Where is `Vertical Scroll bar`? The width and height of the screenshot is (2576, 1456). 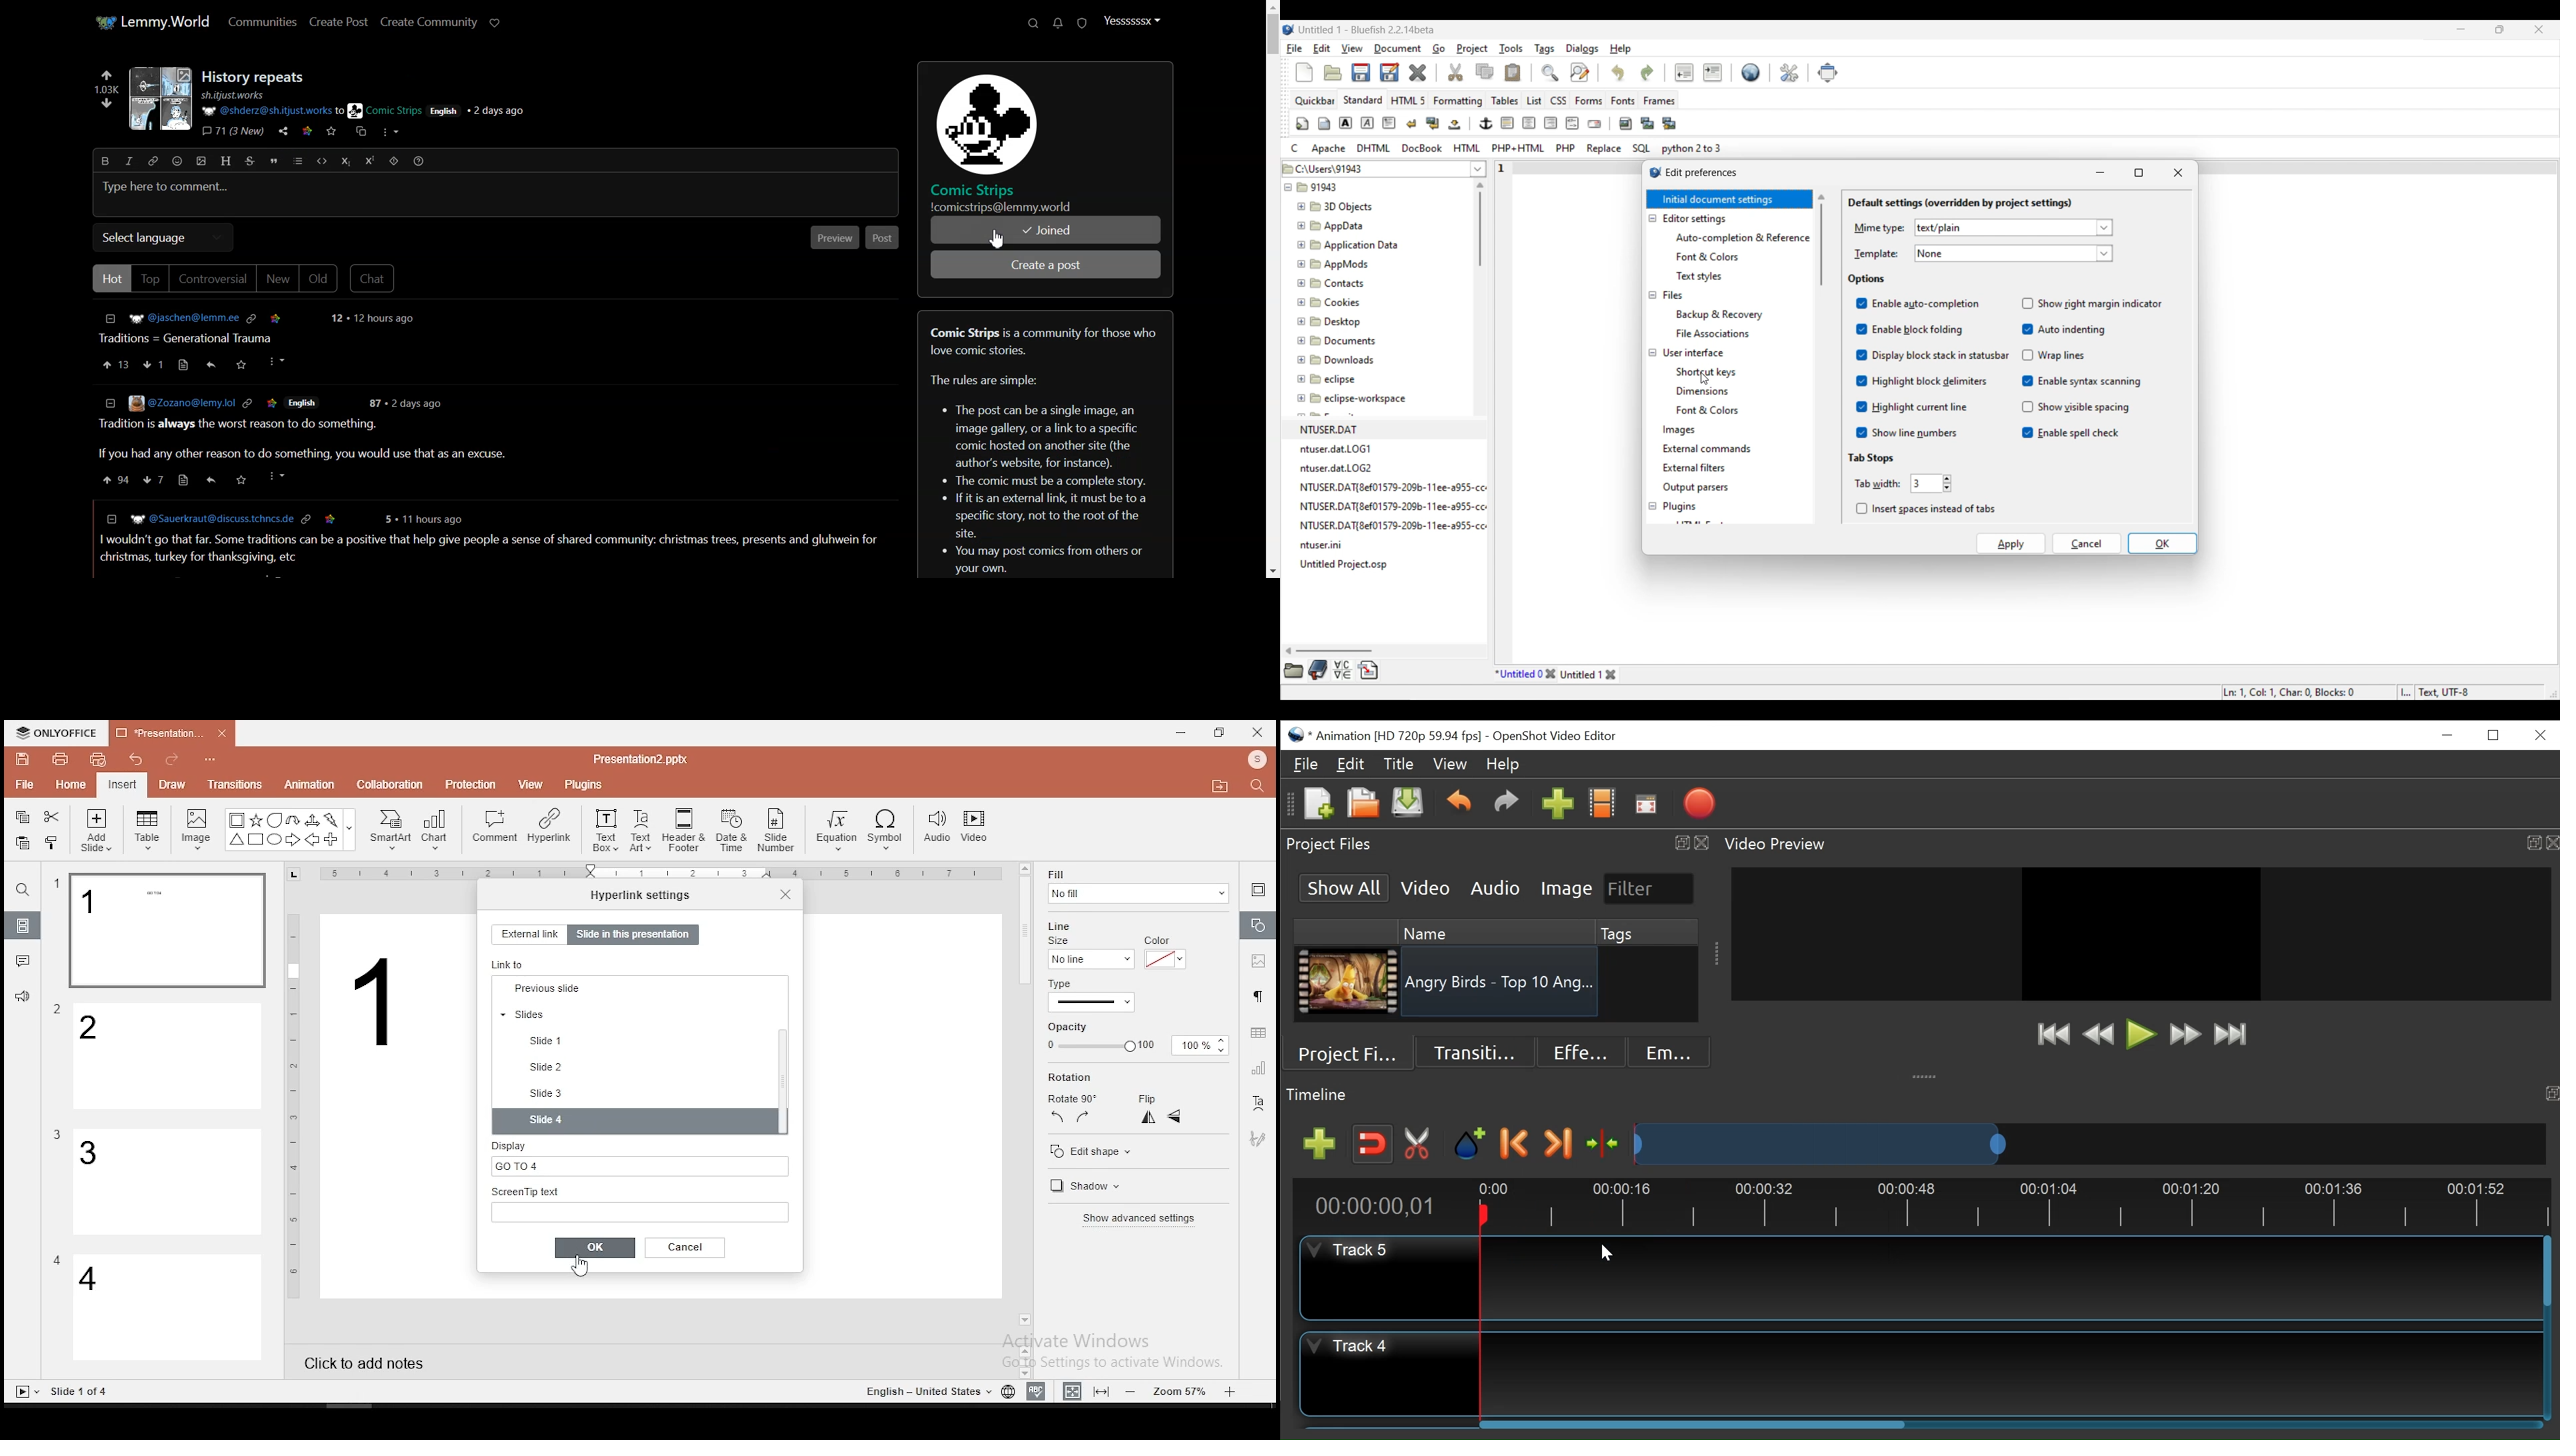 Vertical Scroll bar is located at coordinates (2549, 1273).